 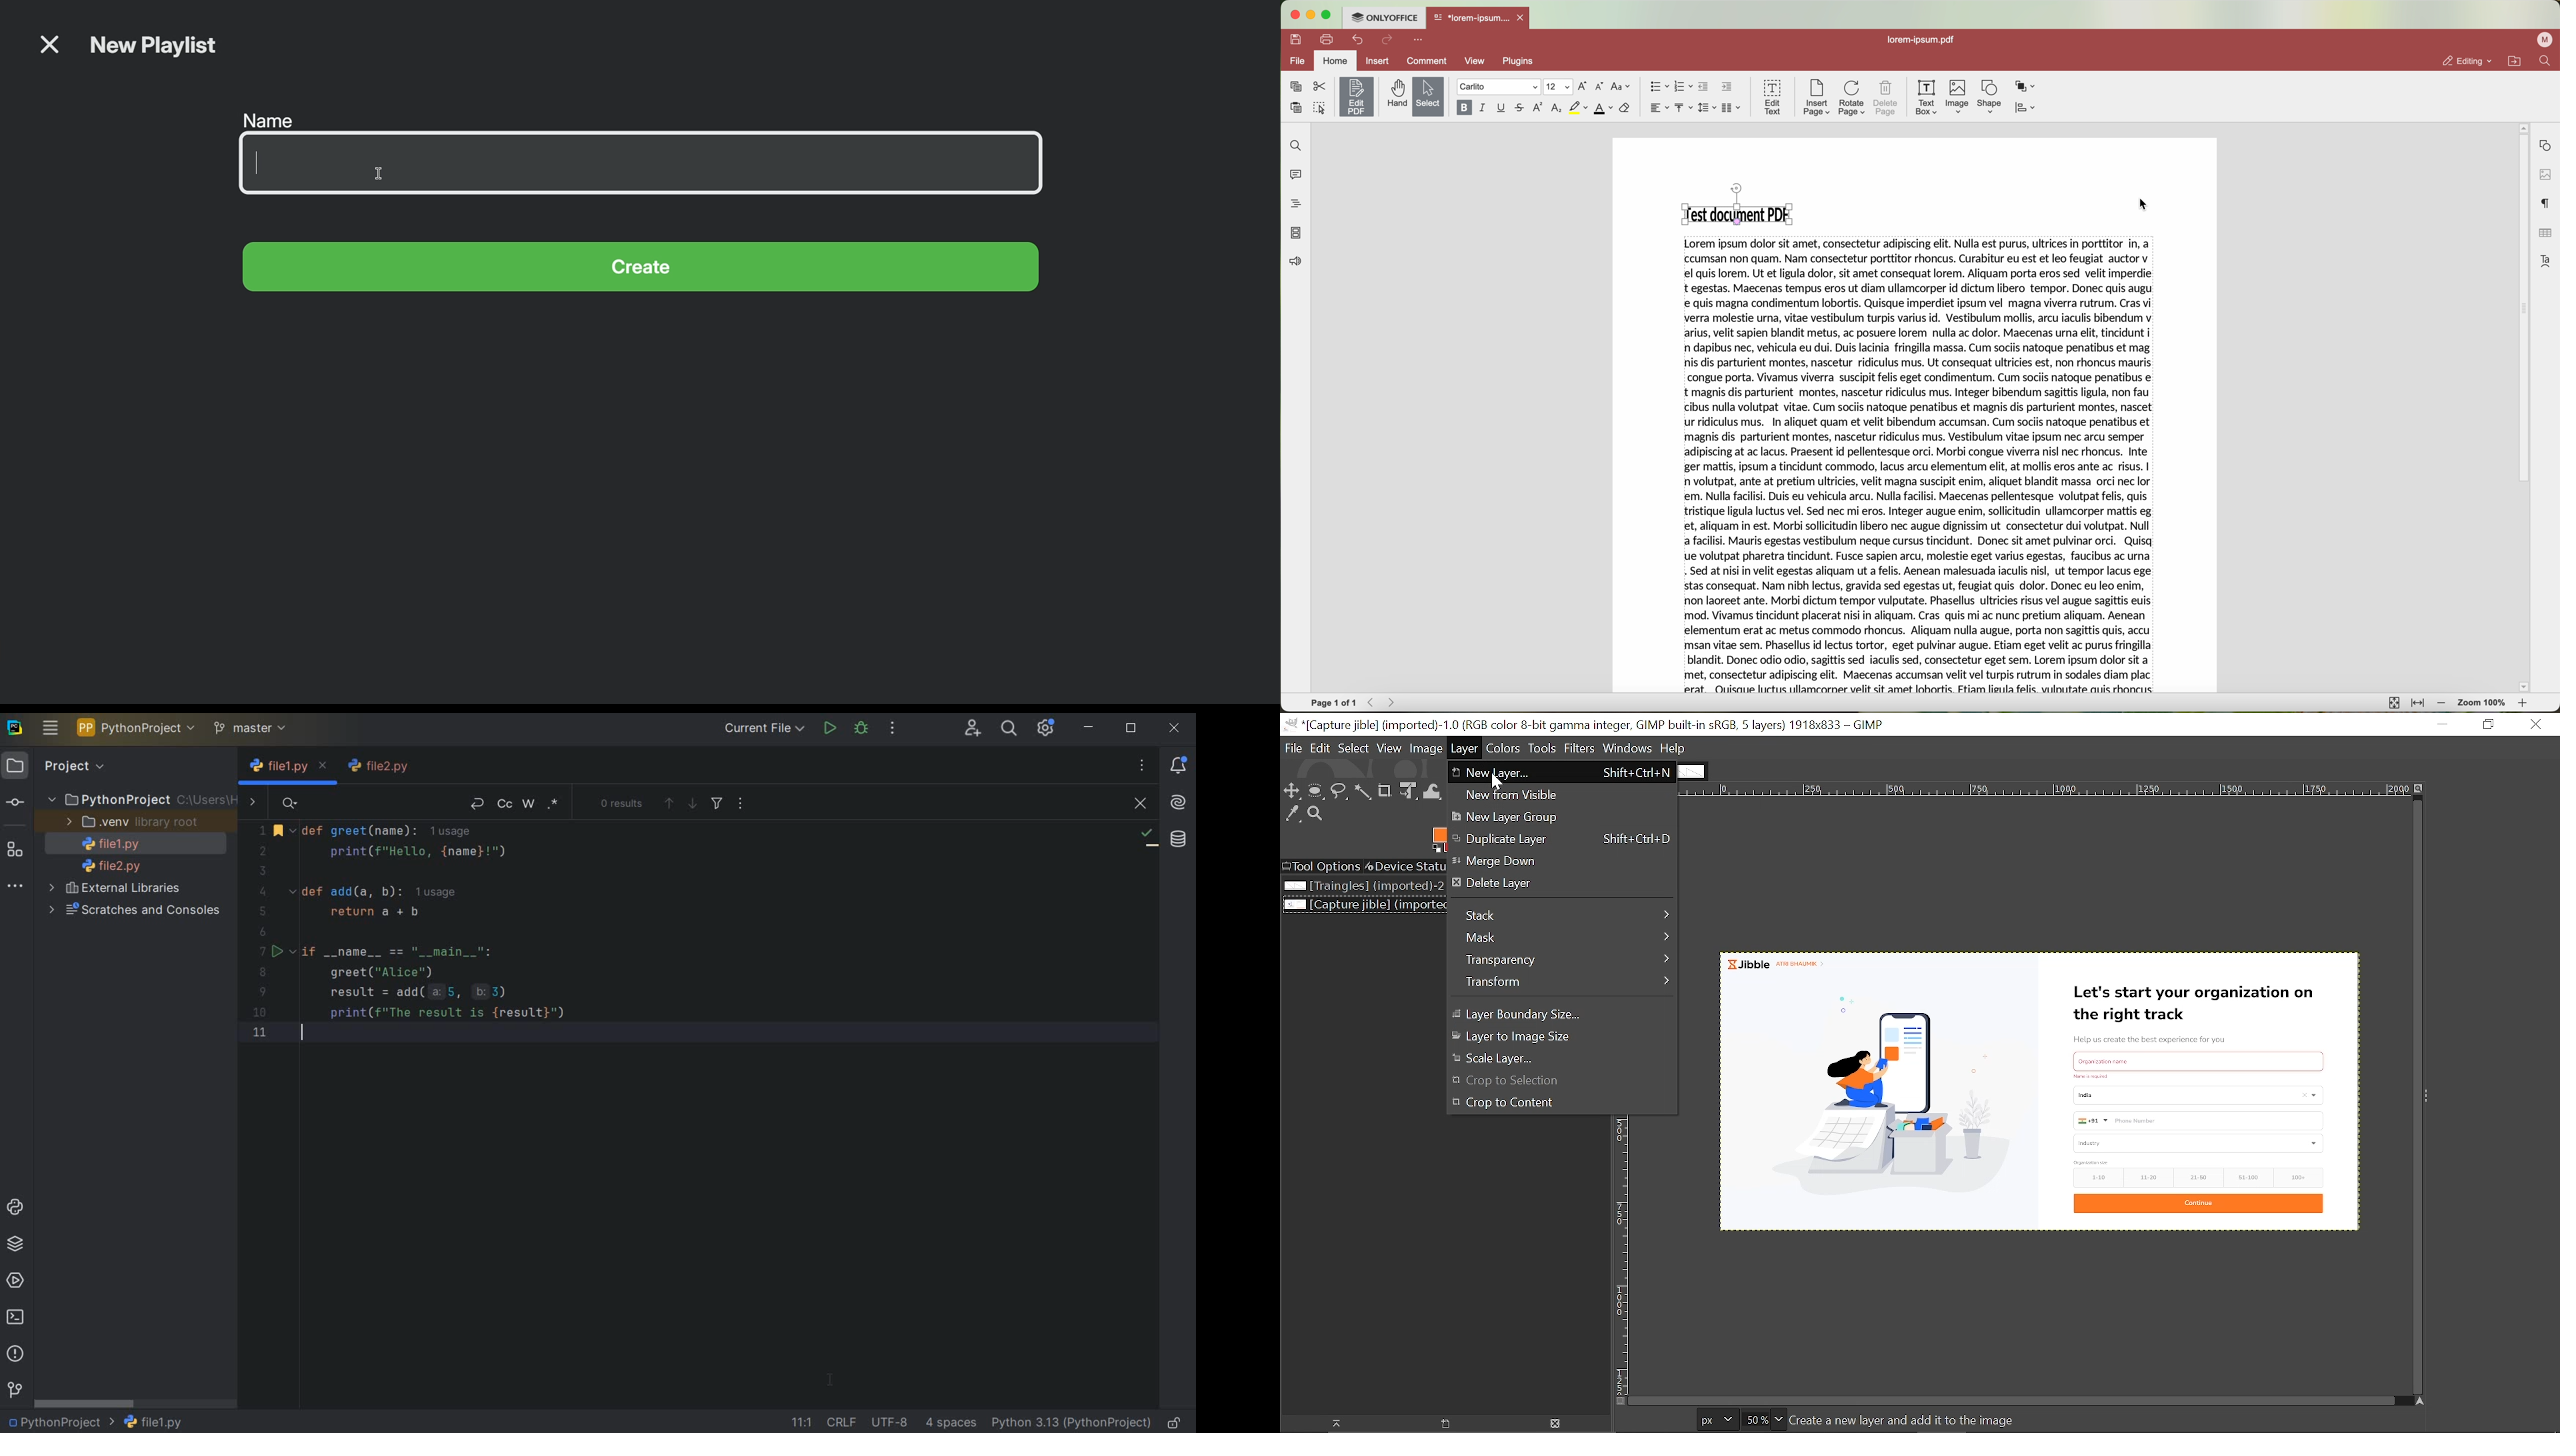 What do you see at coordinates (1543, 748) in the screenshot?
I see `Tools` at bounding box center [1543, 748].